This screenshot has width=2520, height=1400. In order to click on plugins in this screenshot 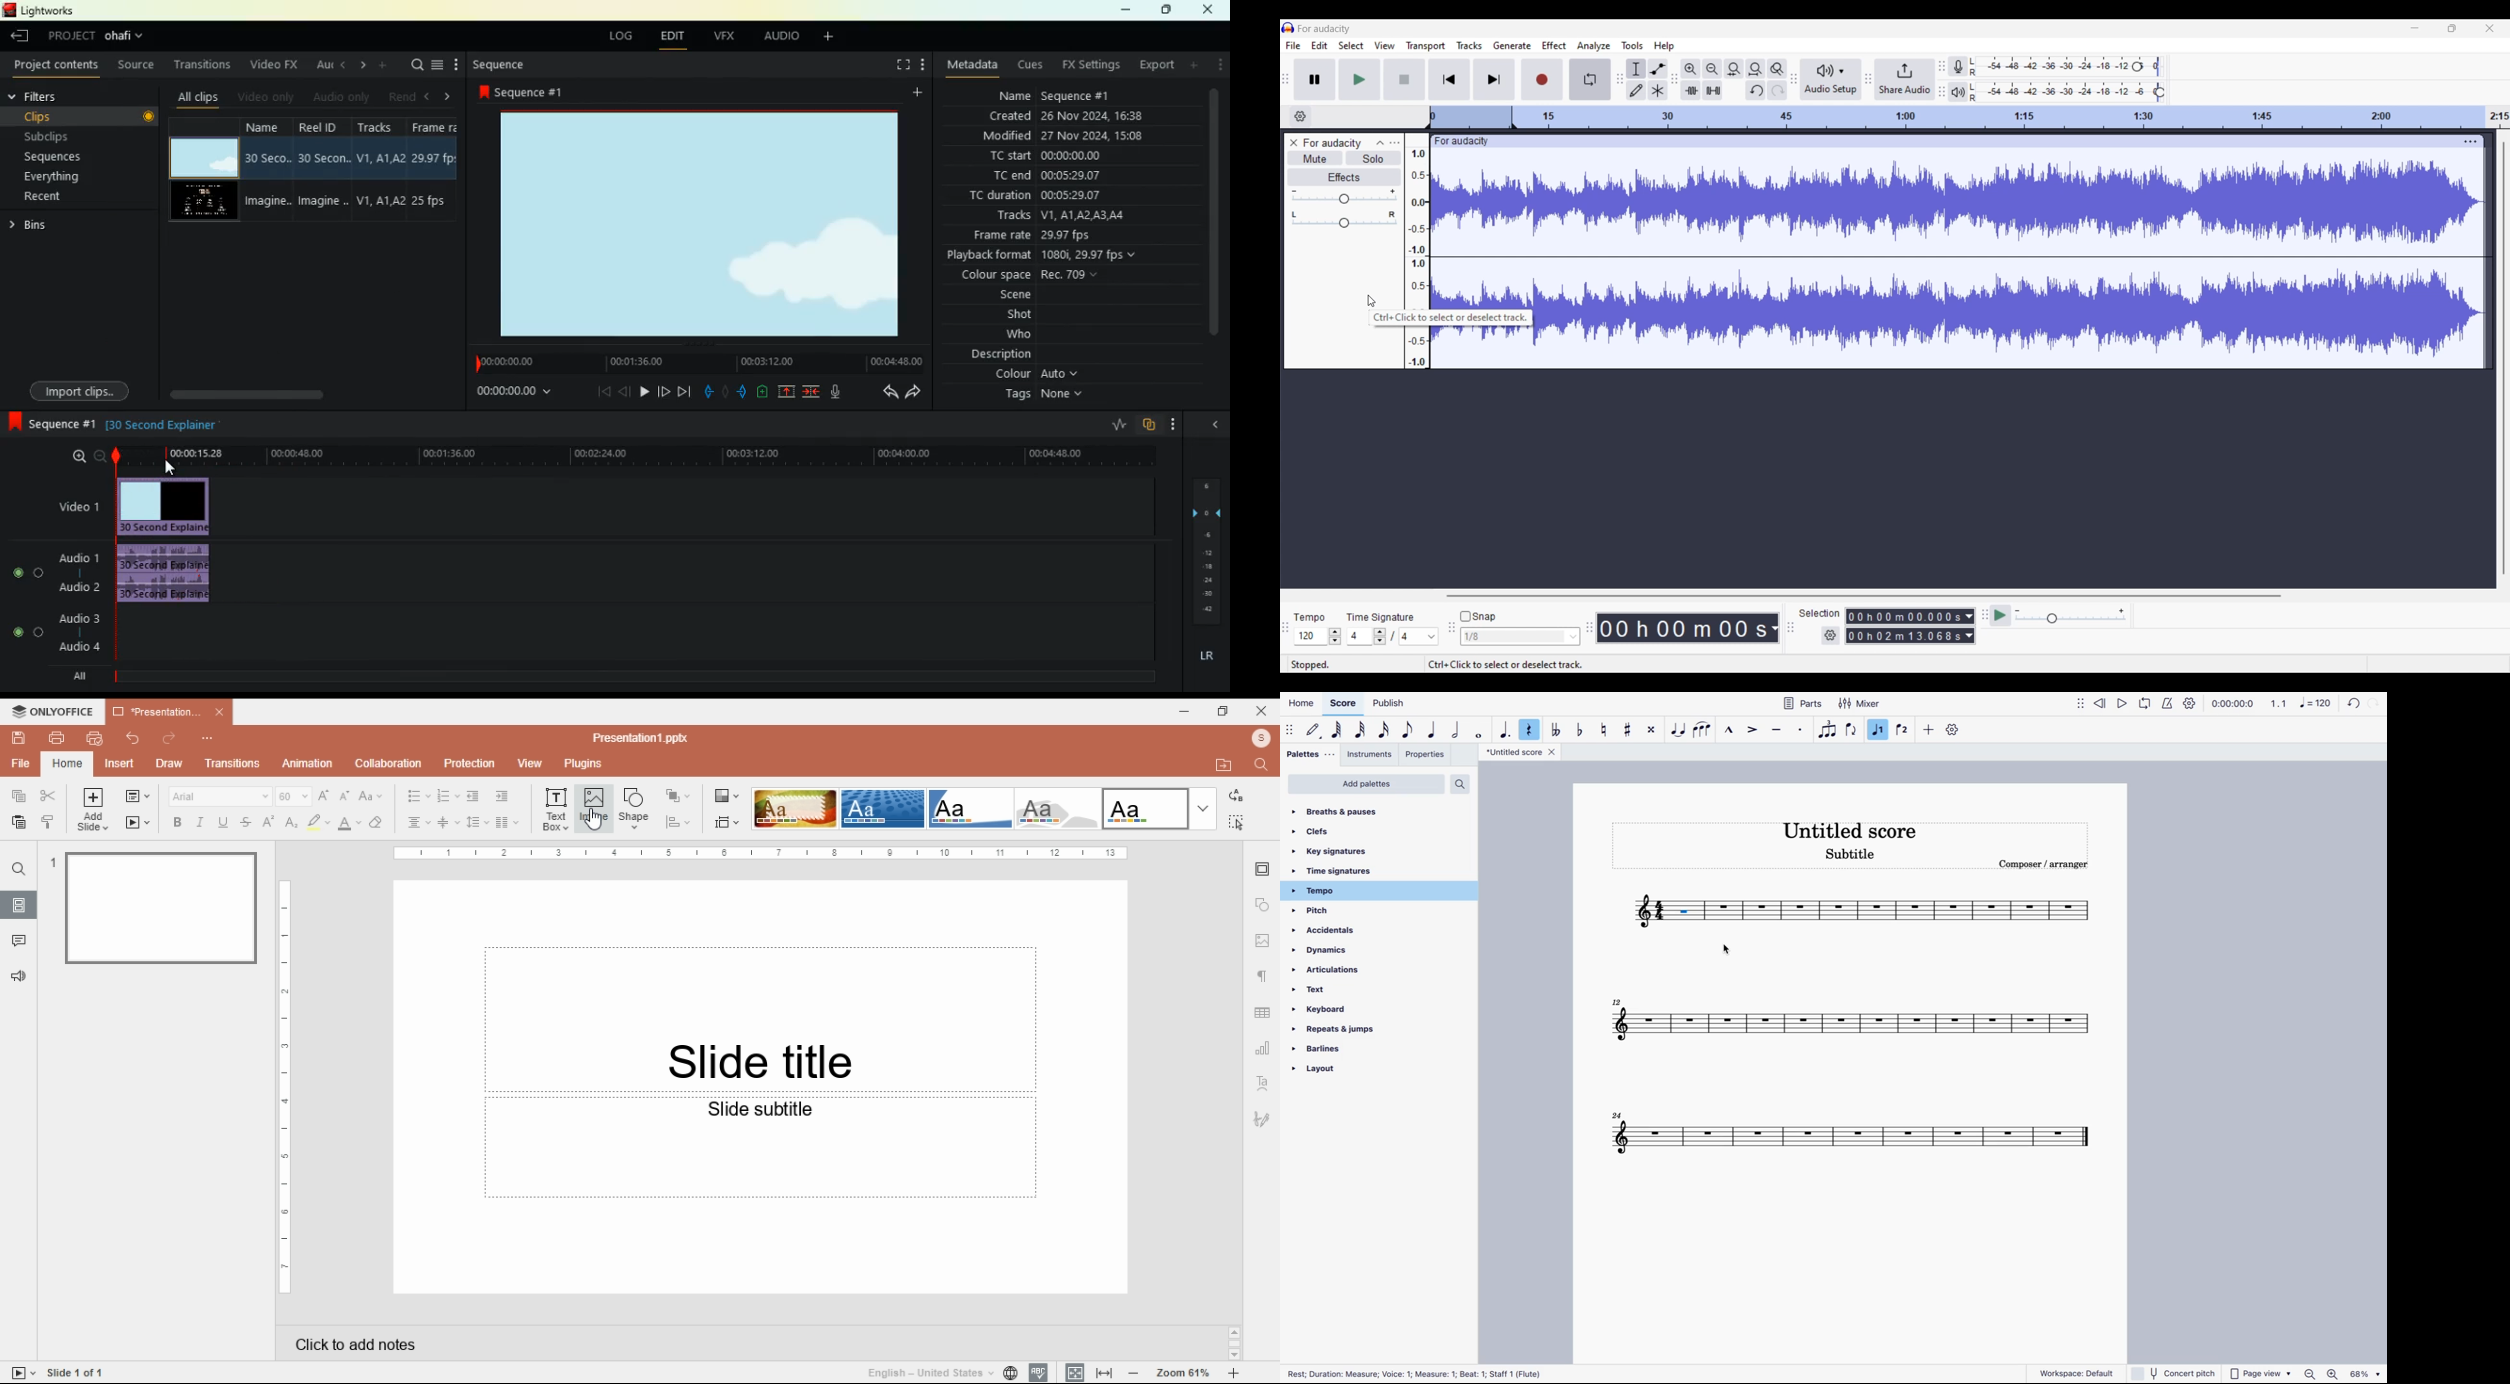, I will do `click(584, 764)`.